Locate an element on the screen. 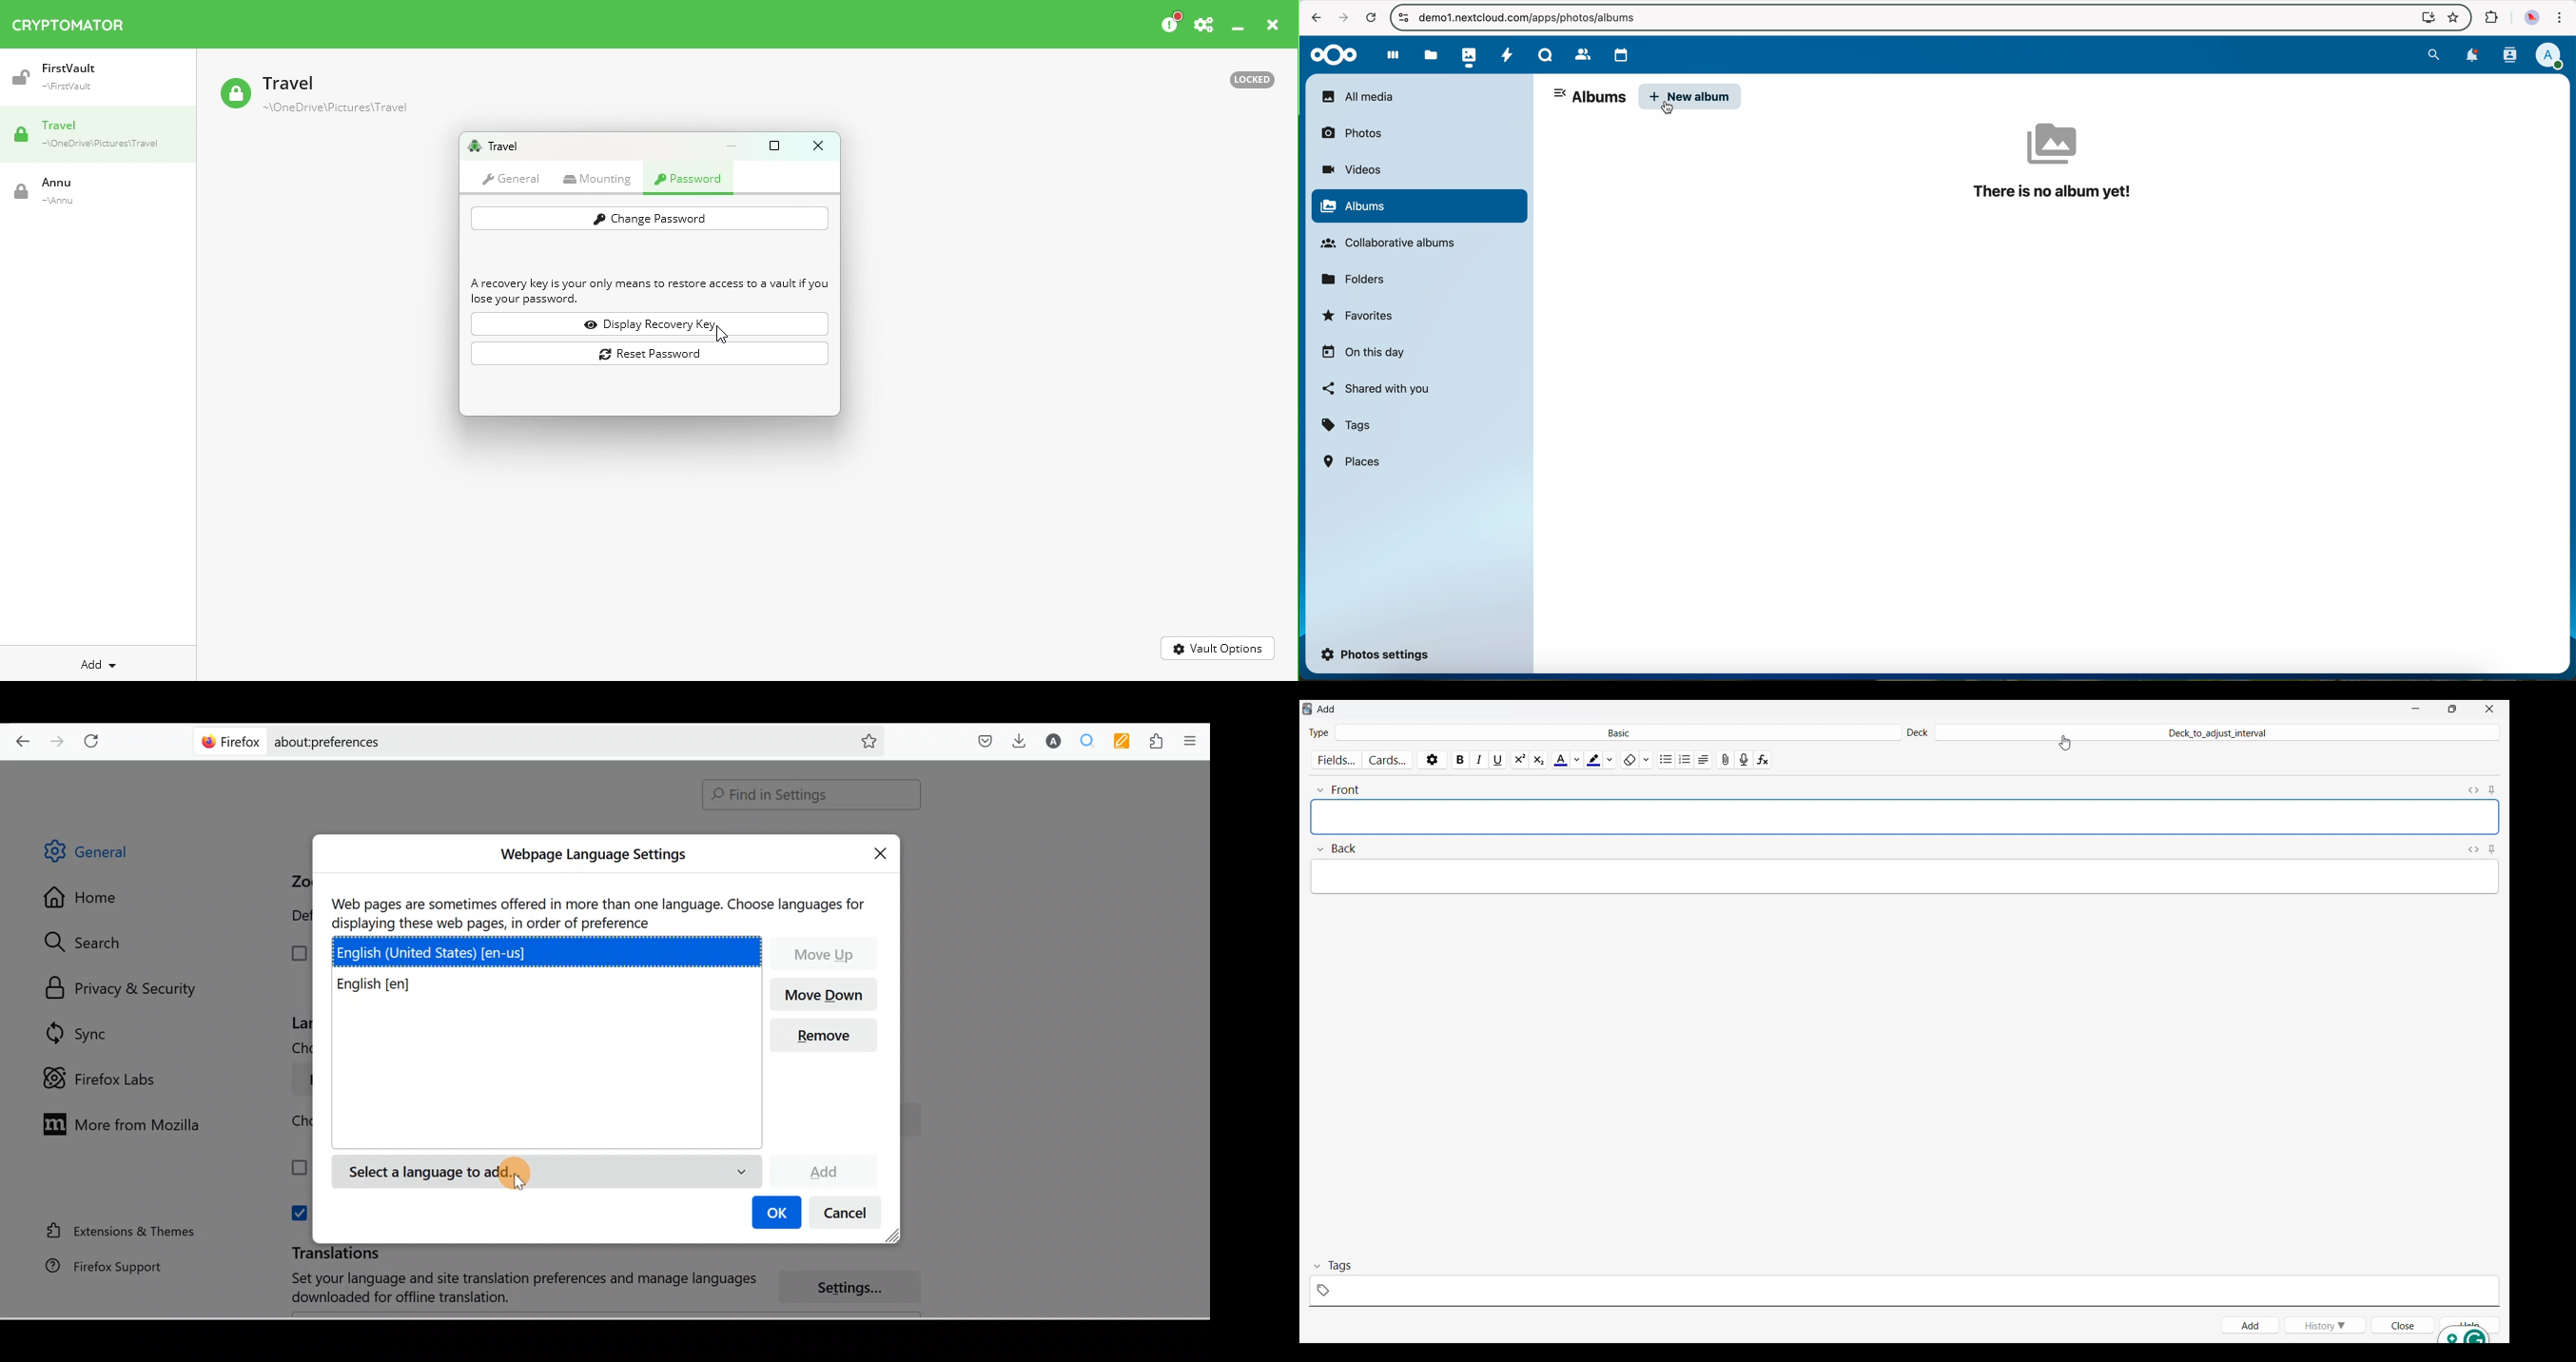 This screenshot has height=1372, width=2576. Cancel is located at coordinates (849, 1216).